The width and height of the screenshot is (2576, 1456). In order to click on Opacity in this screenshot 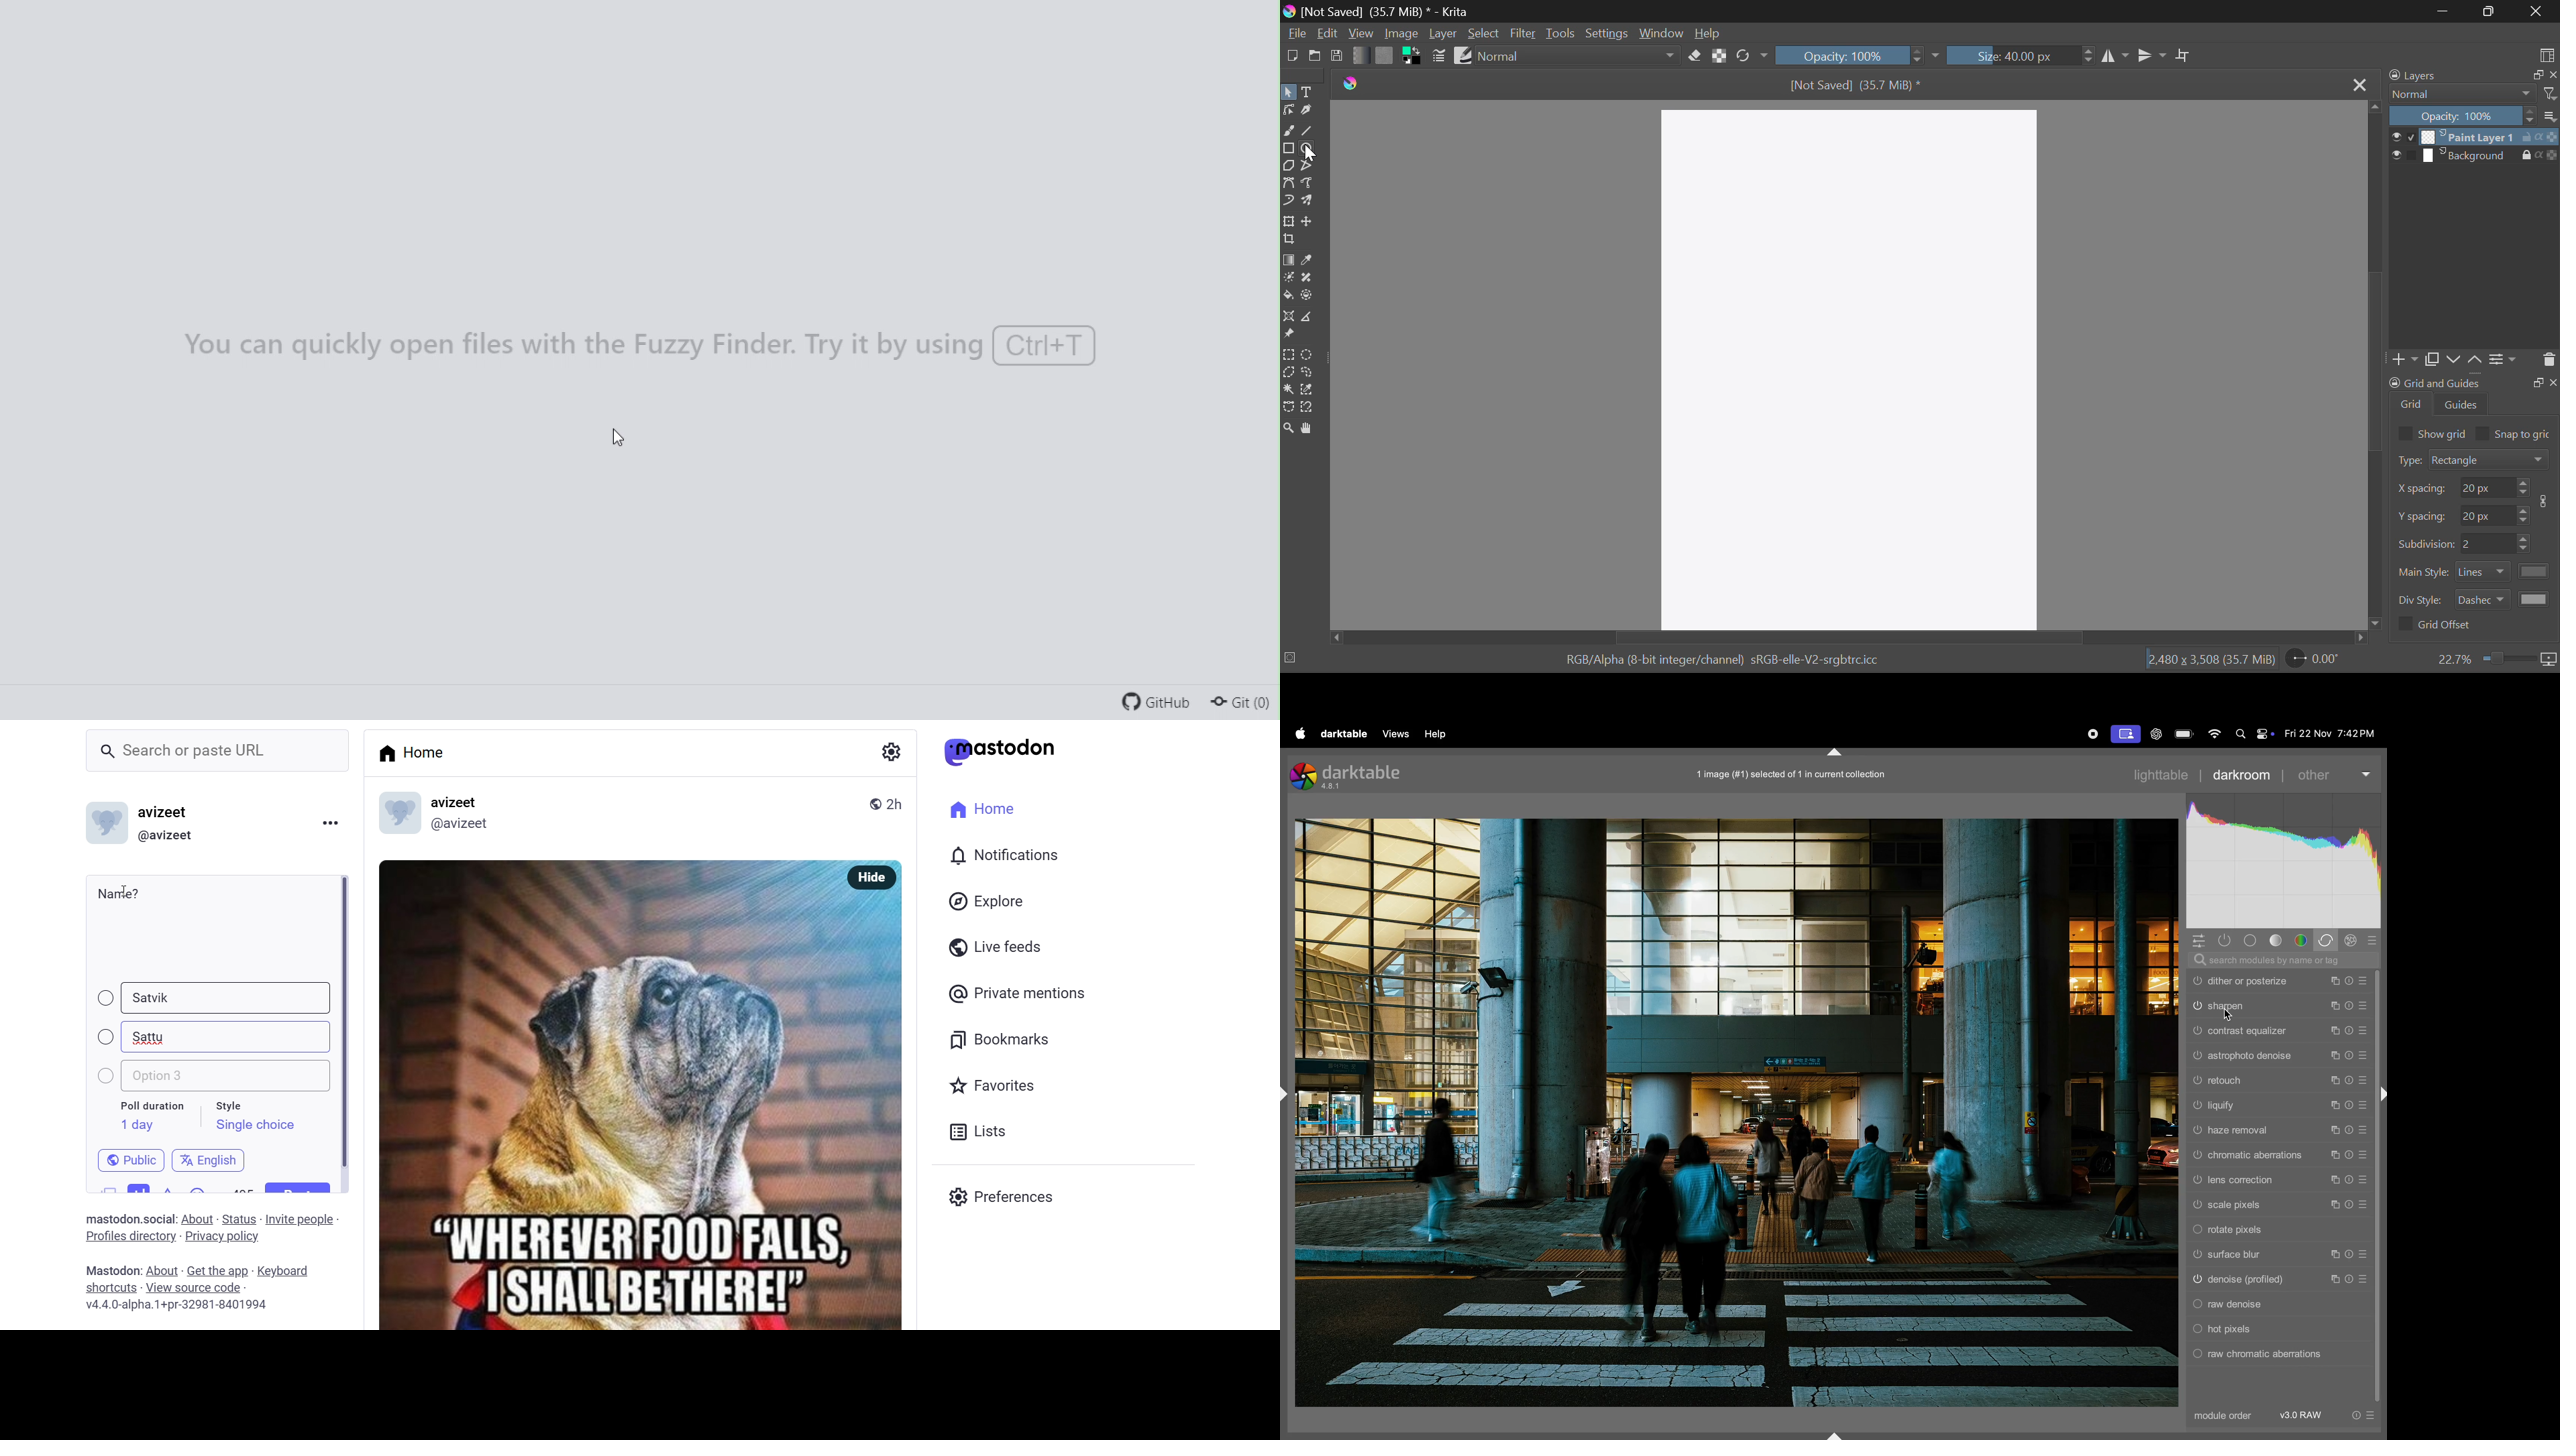, I will do `click(1859, 55)`.